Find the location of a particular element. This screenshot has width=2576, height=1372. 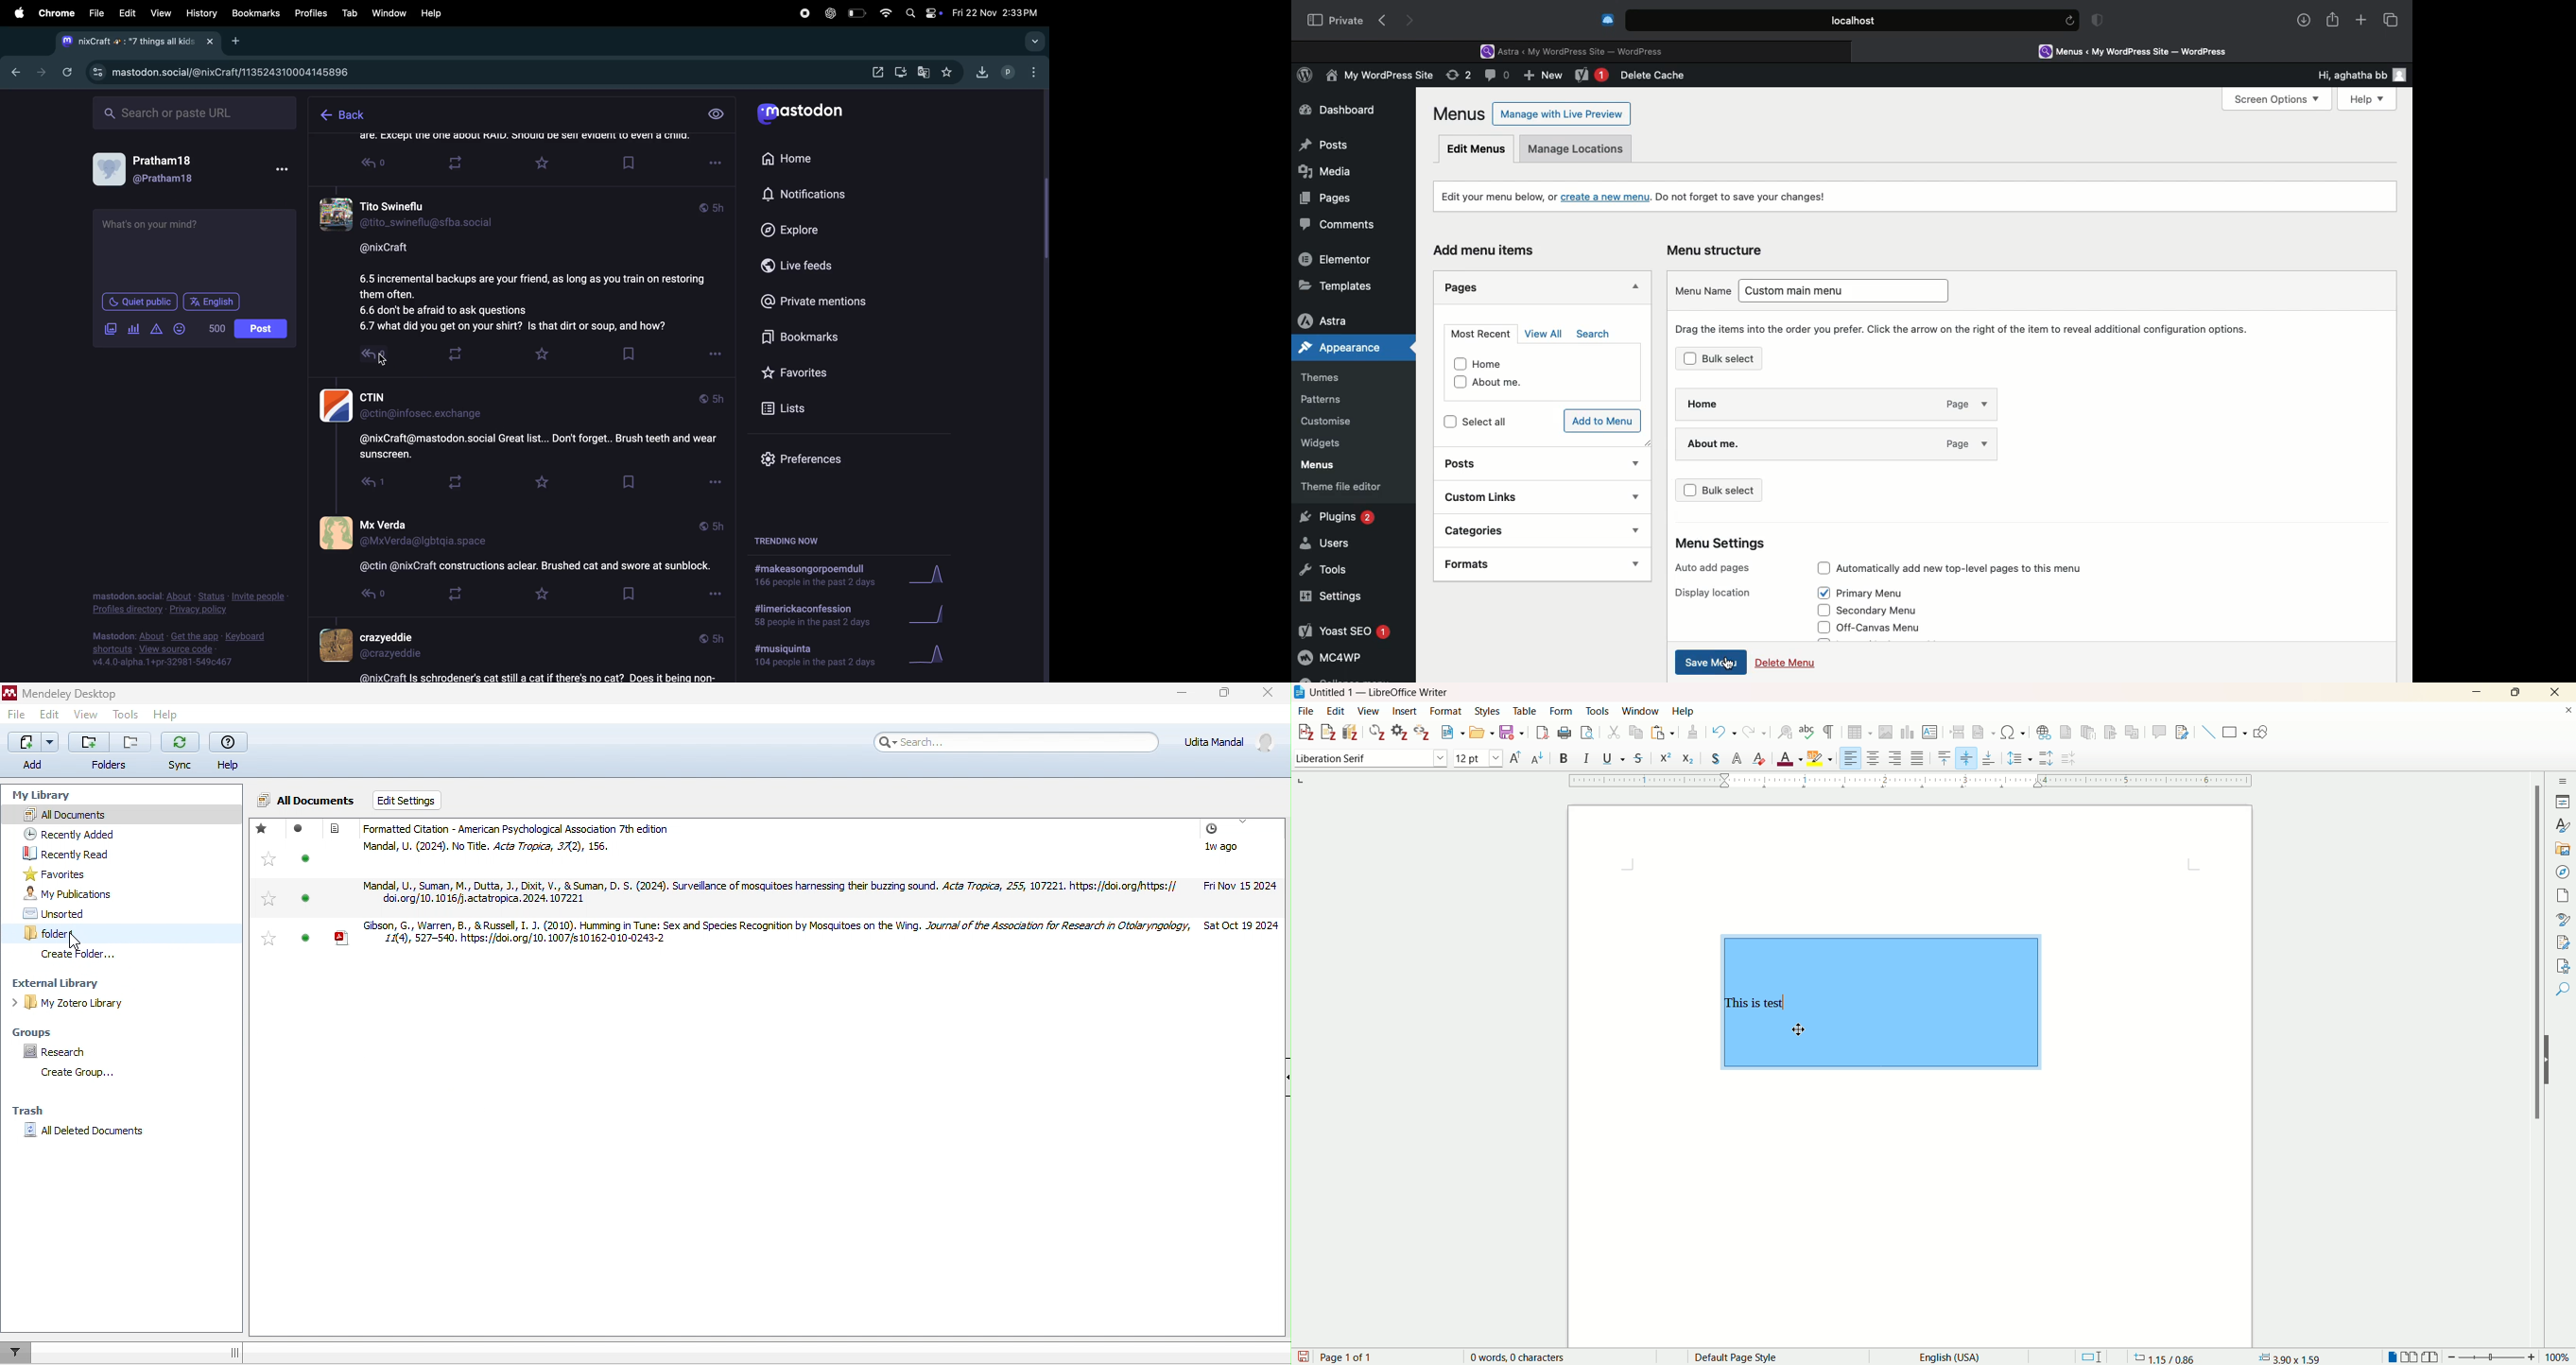

thread is located at coordinates (528, 262).